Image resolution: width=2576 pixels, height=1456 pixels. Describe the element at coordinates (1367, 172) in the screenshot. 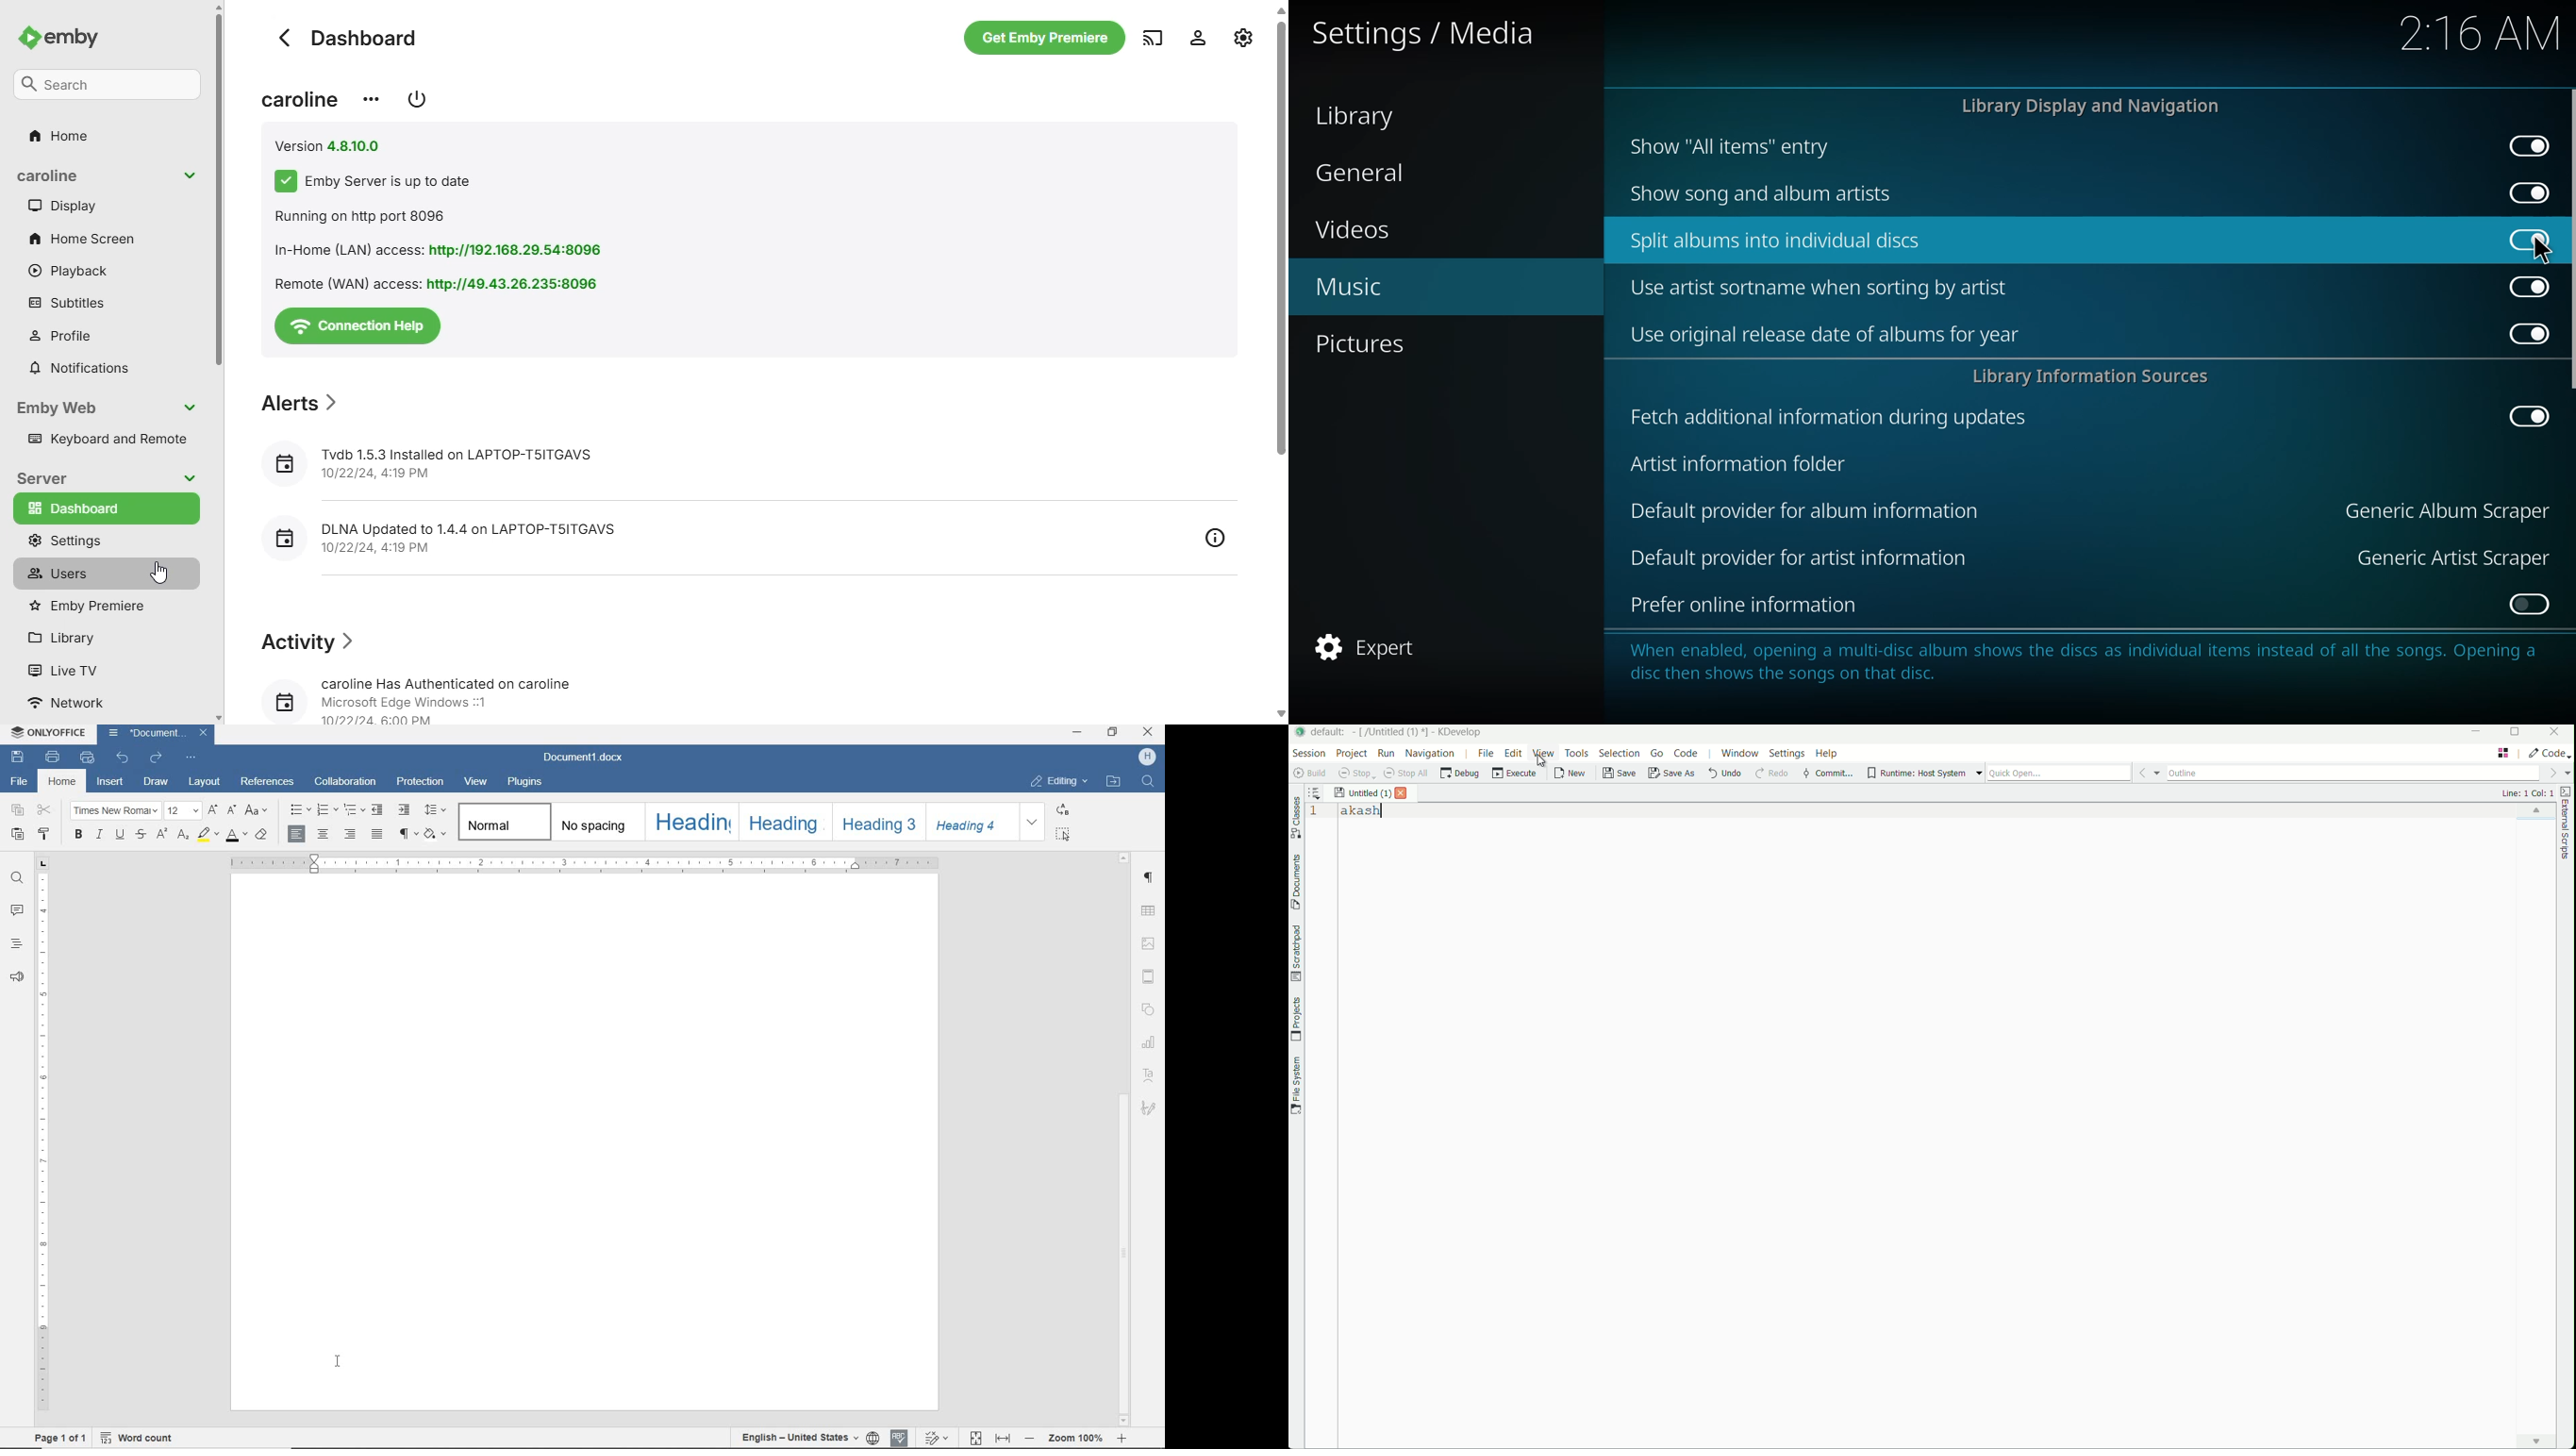

I see `general` at that location.